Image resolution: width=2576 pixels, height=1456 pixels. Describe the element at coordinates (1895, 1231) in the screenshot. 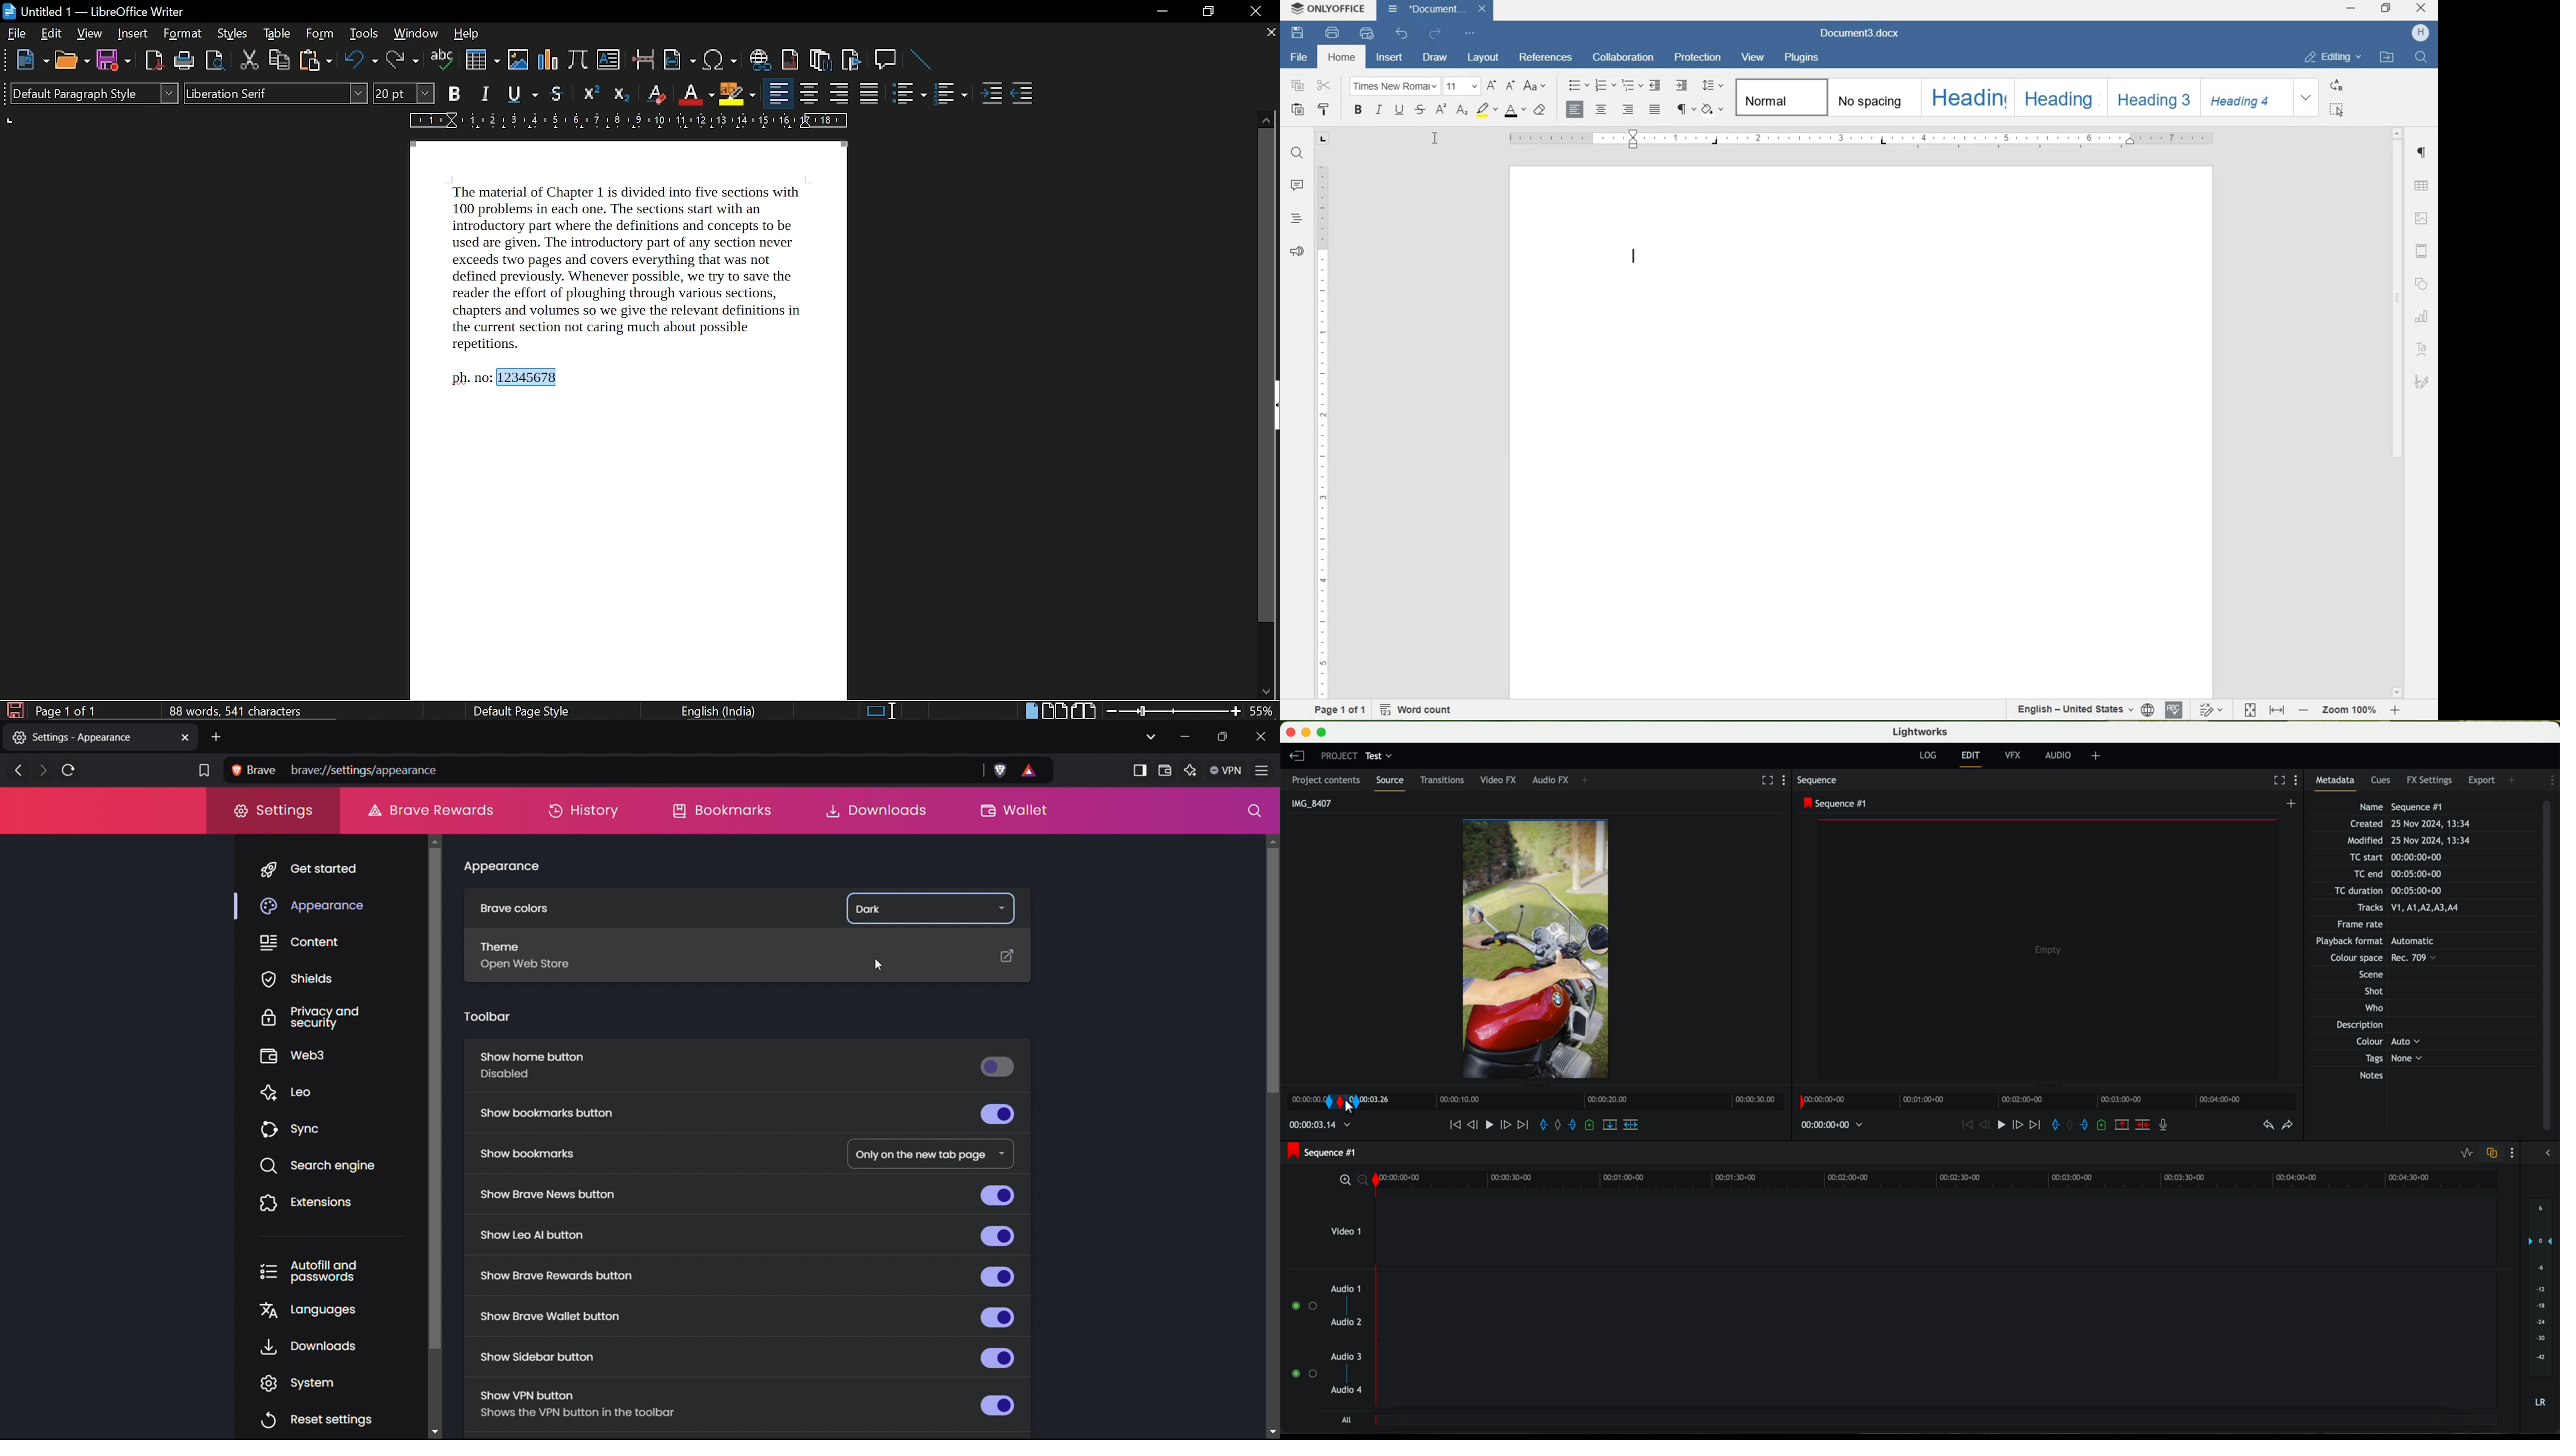

I see `video 1` at that location.